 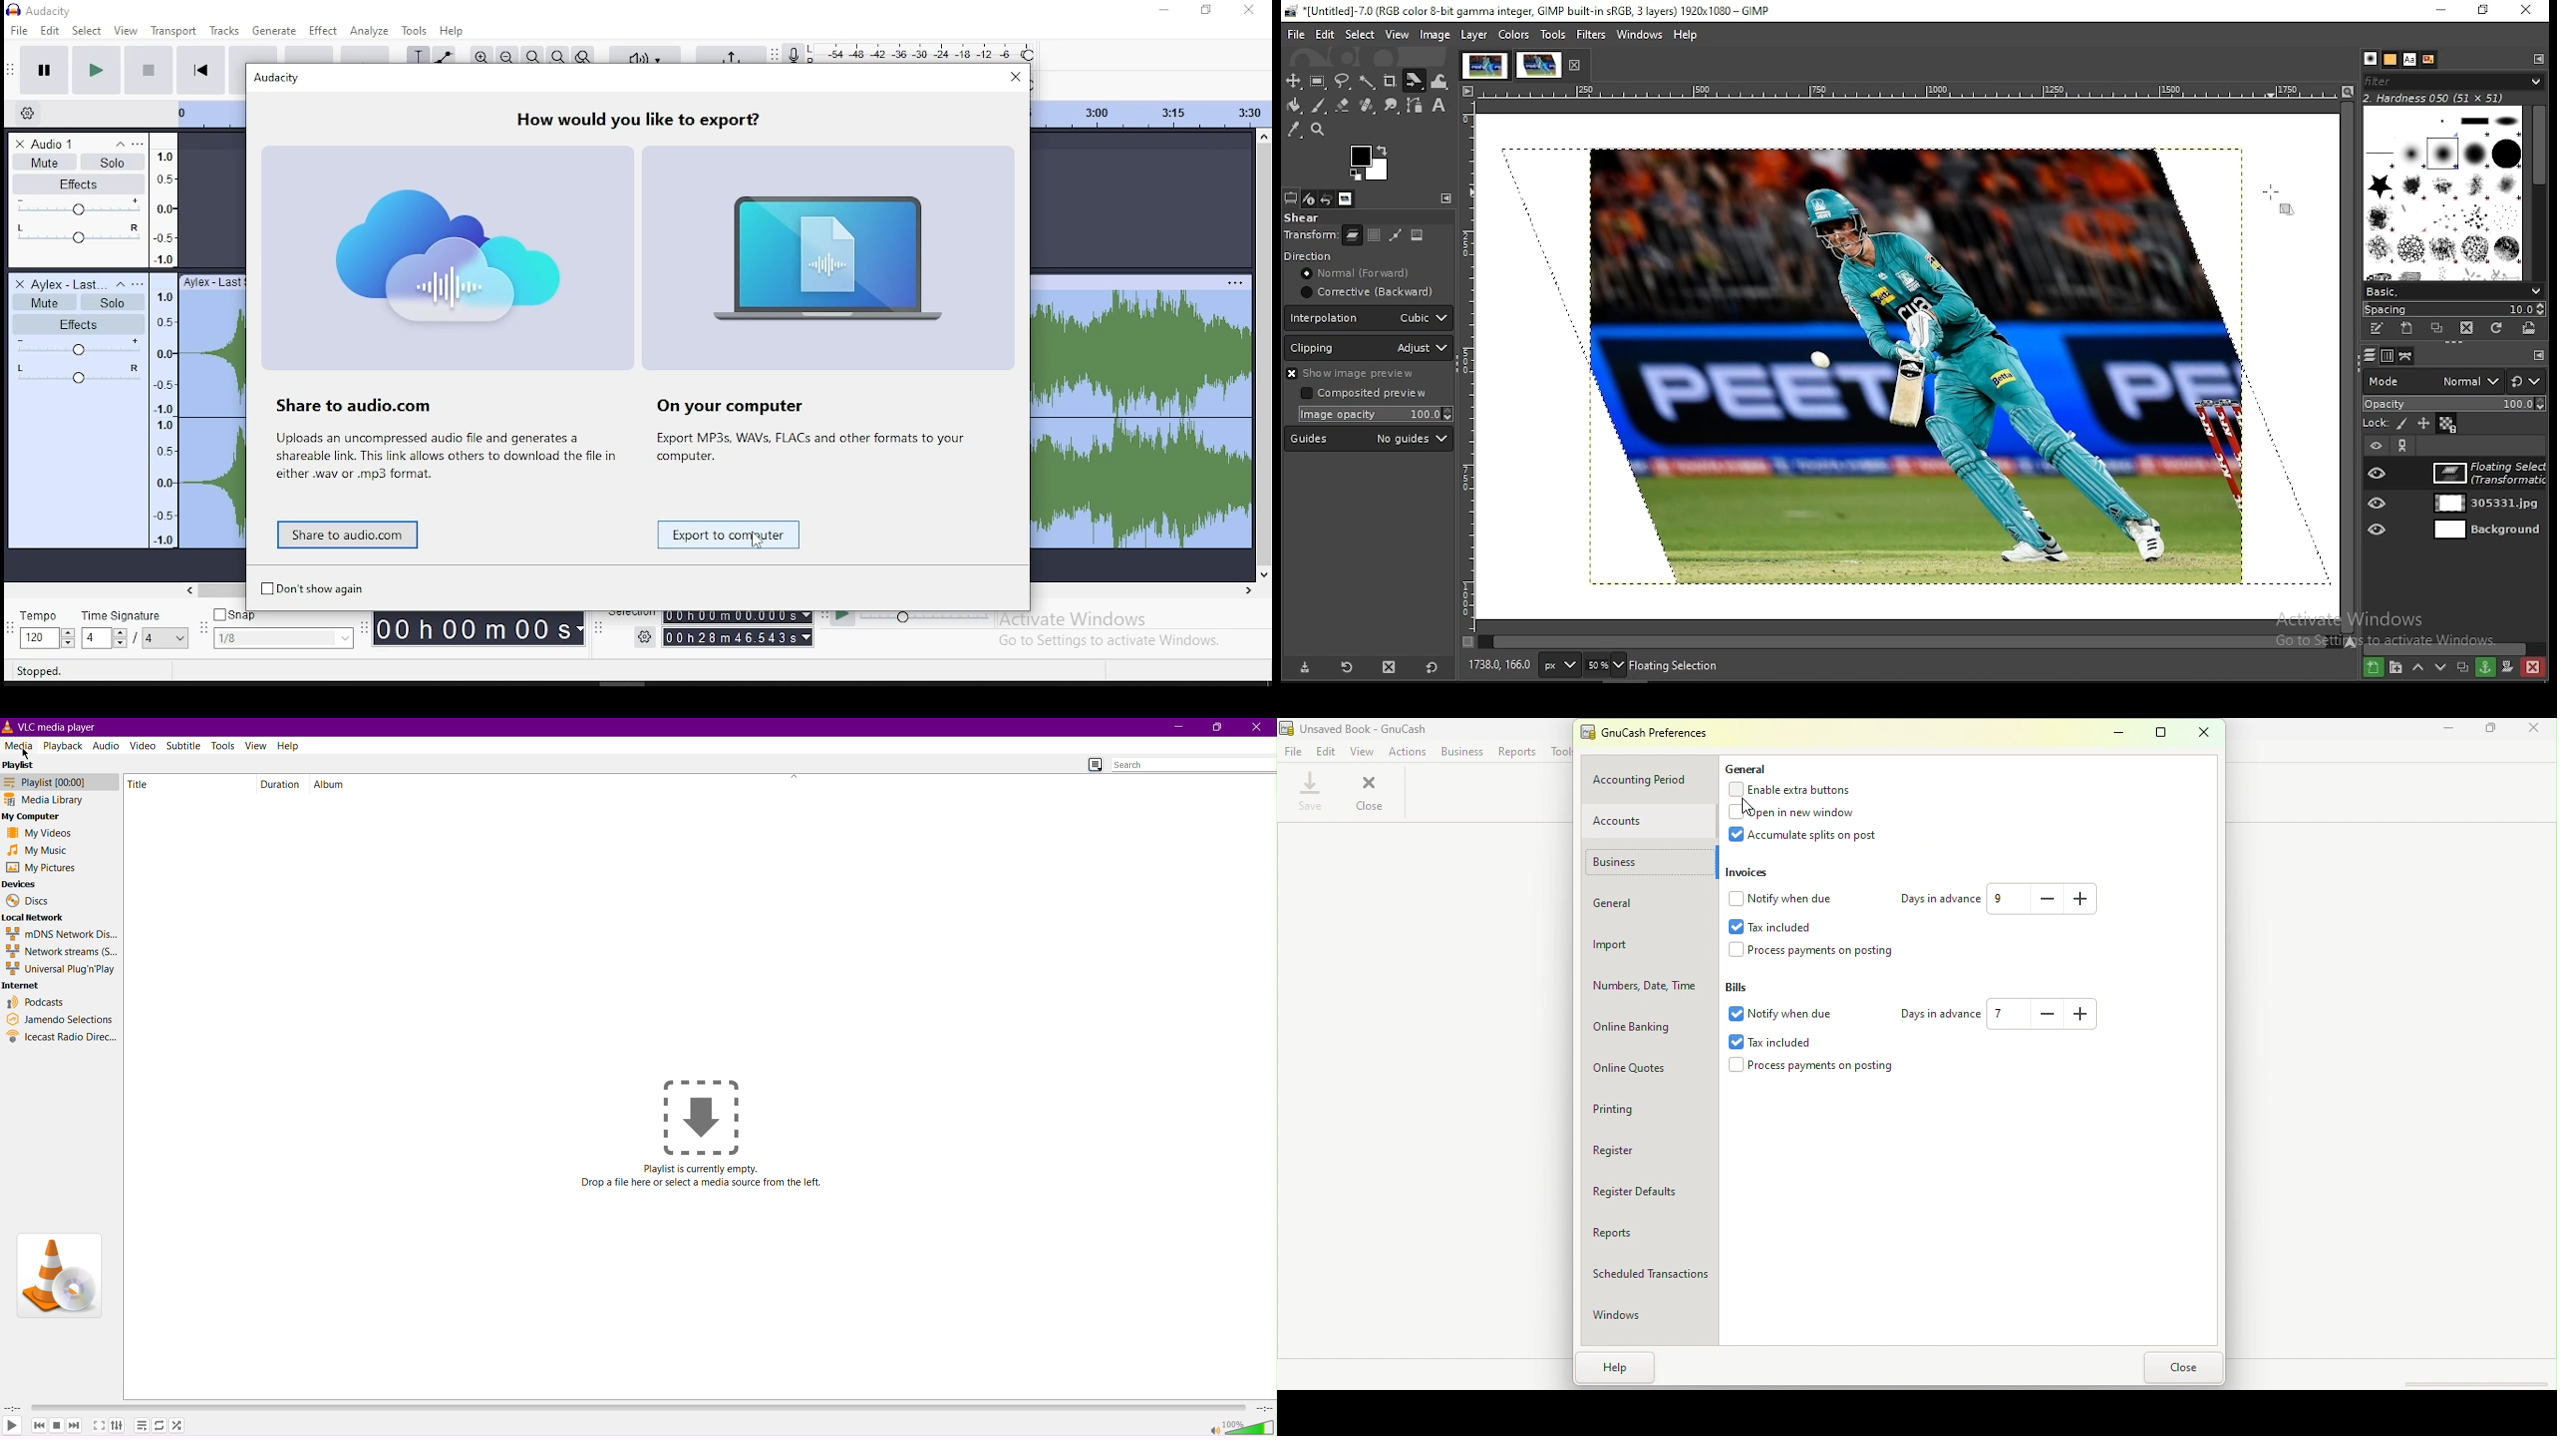 I want to click on play, so click(x=98, y=72).